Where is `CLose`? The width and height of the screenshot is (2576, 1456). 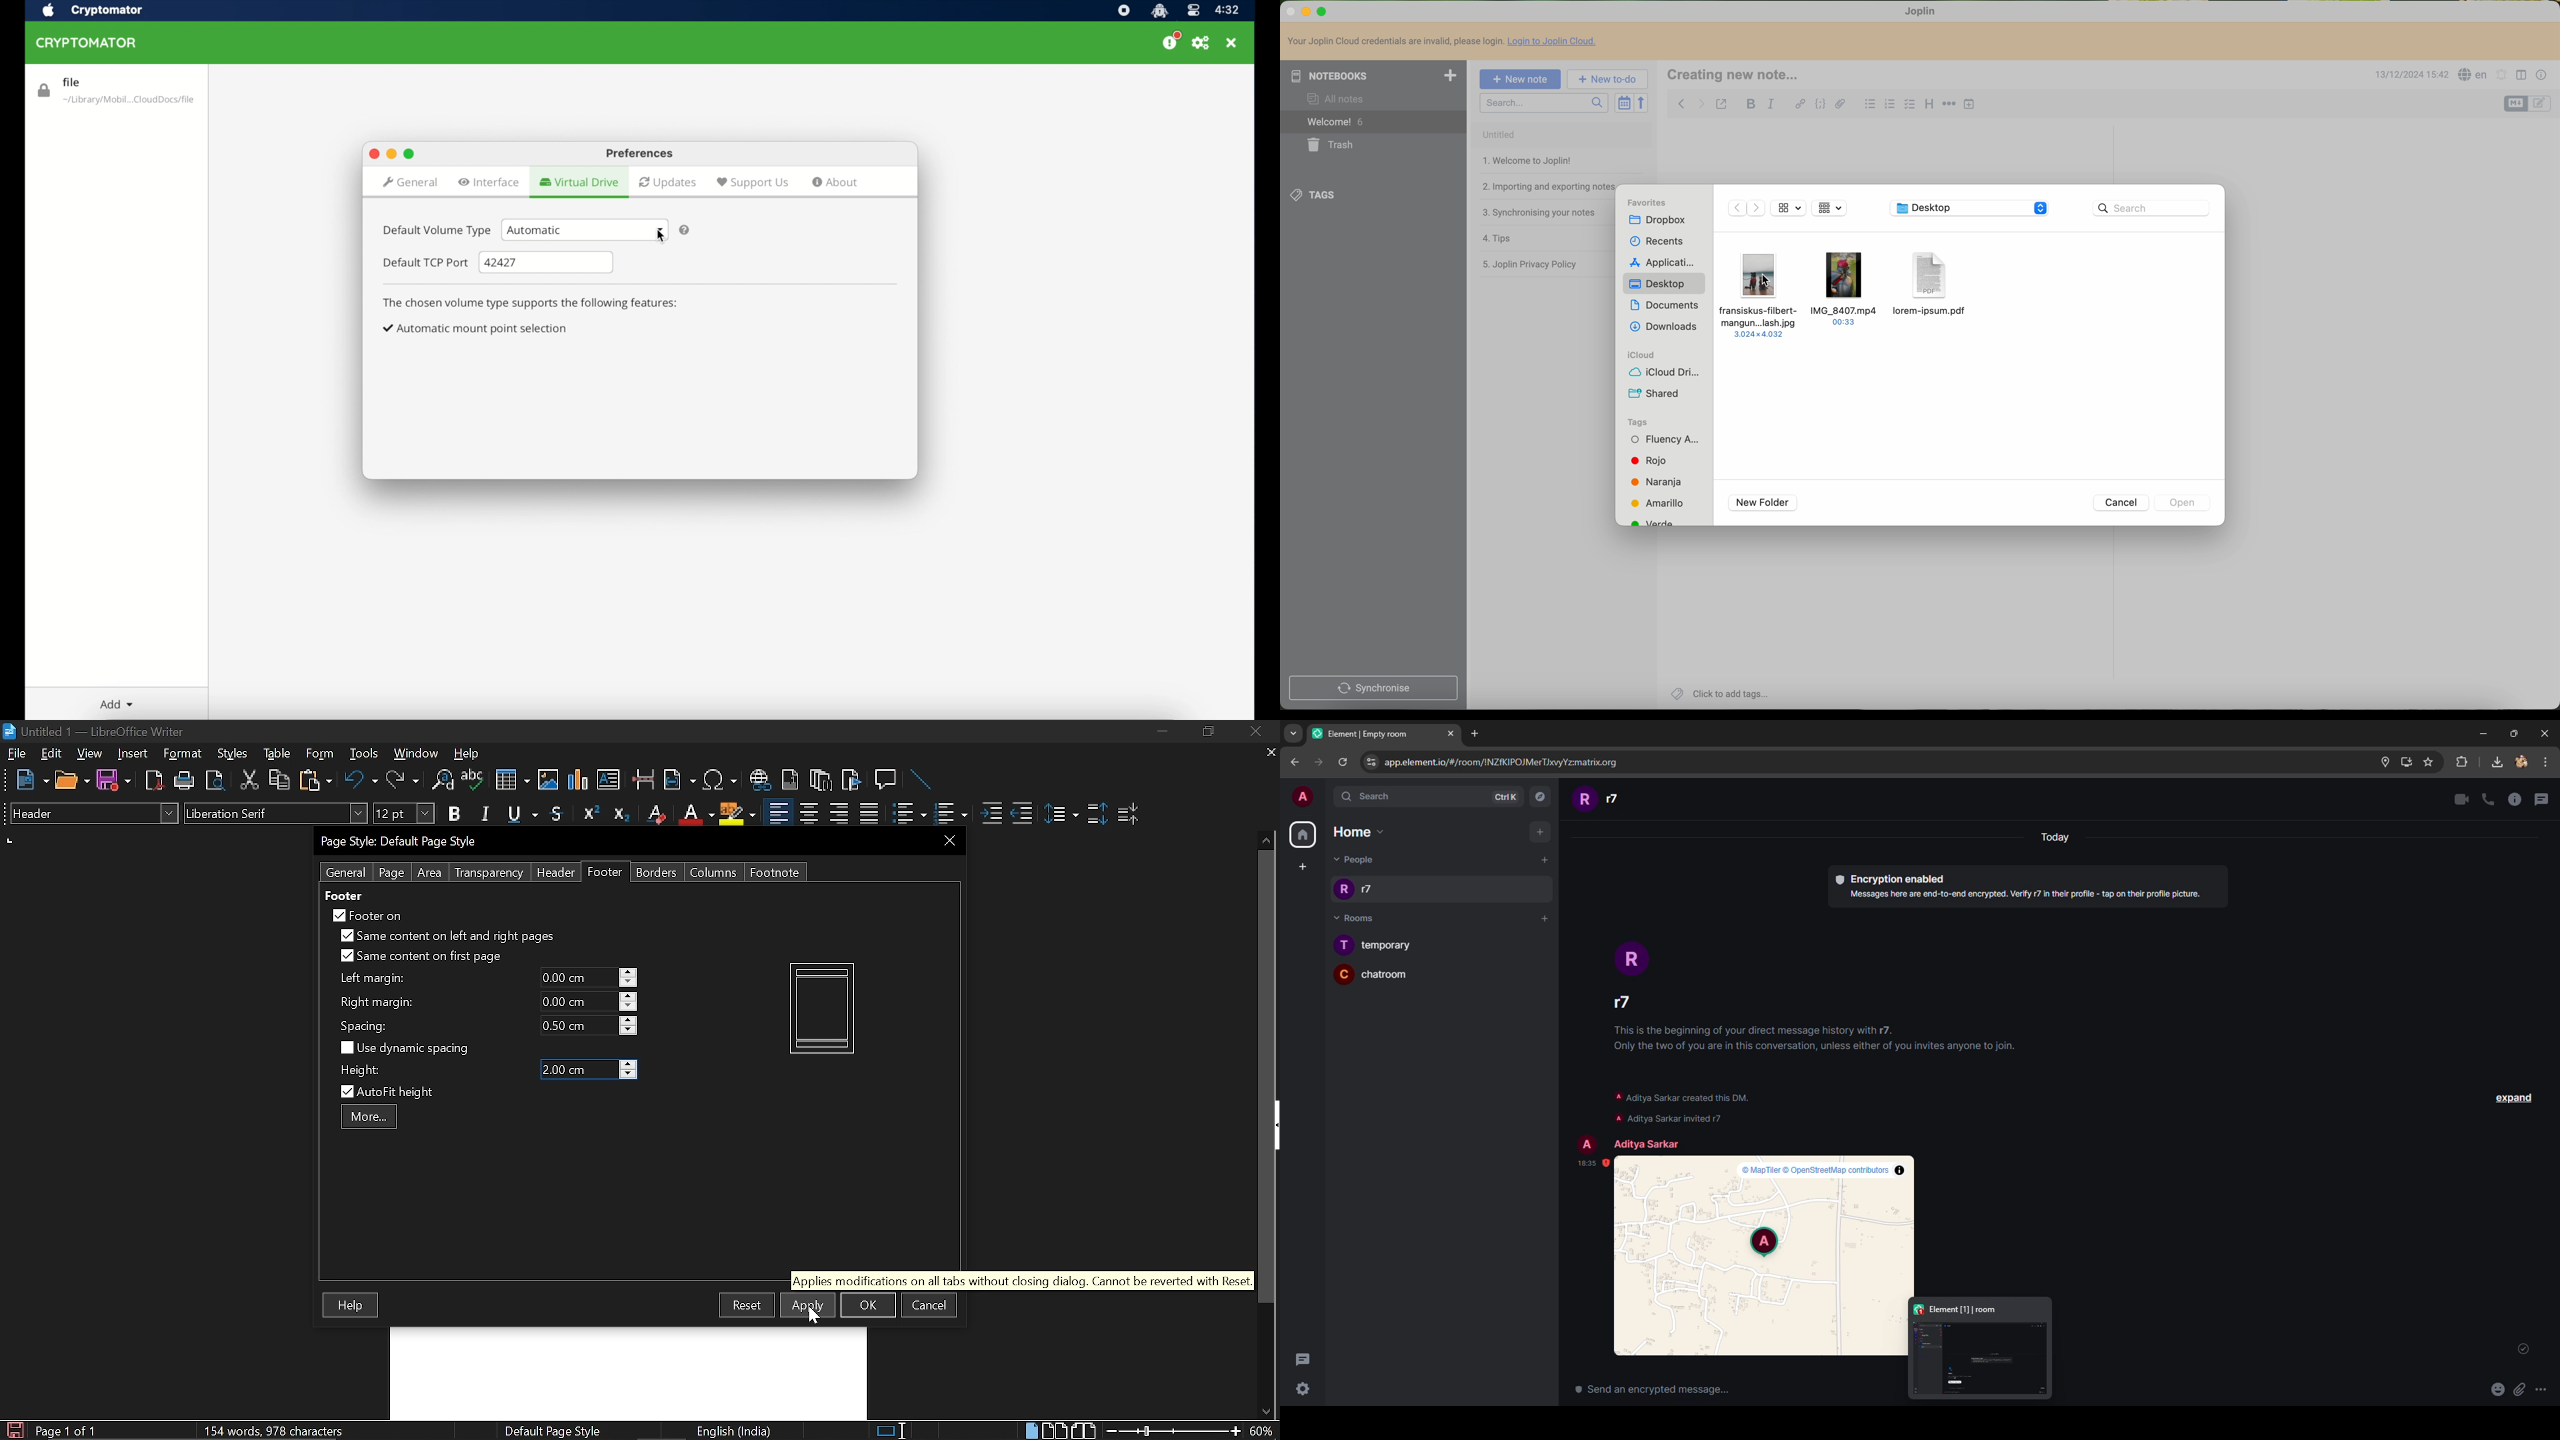 CLose is located at coordinates (947, 840).